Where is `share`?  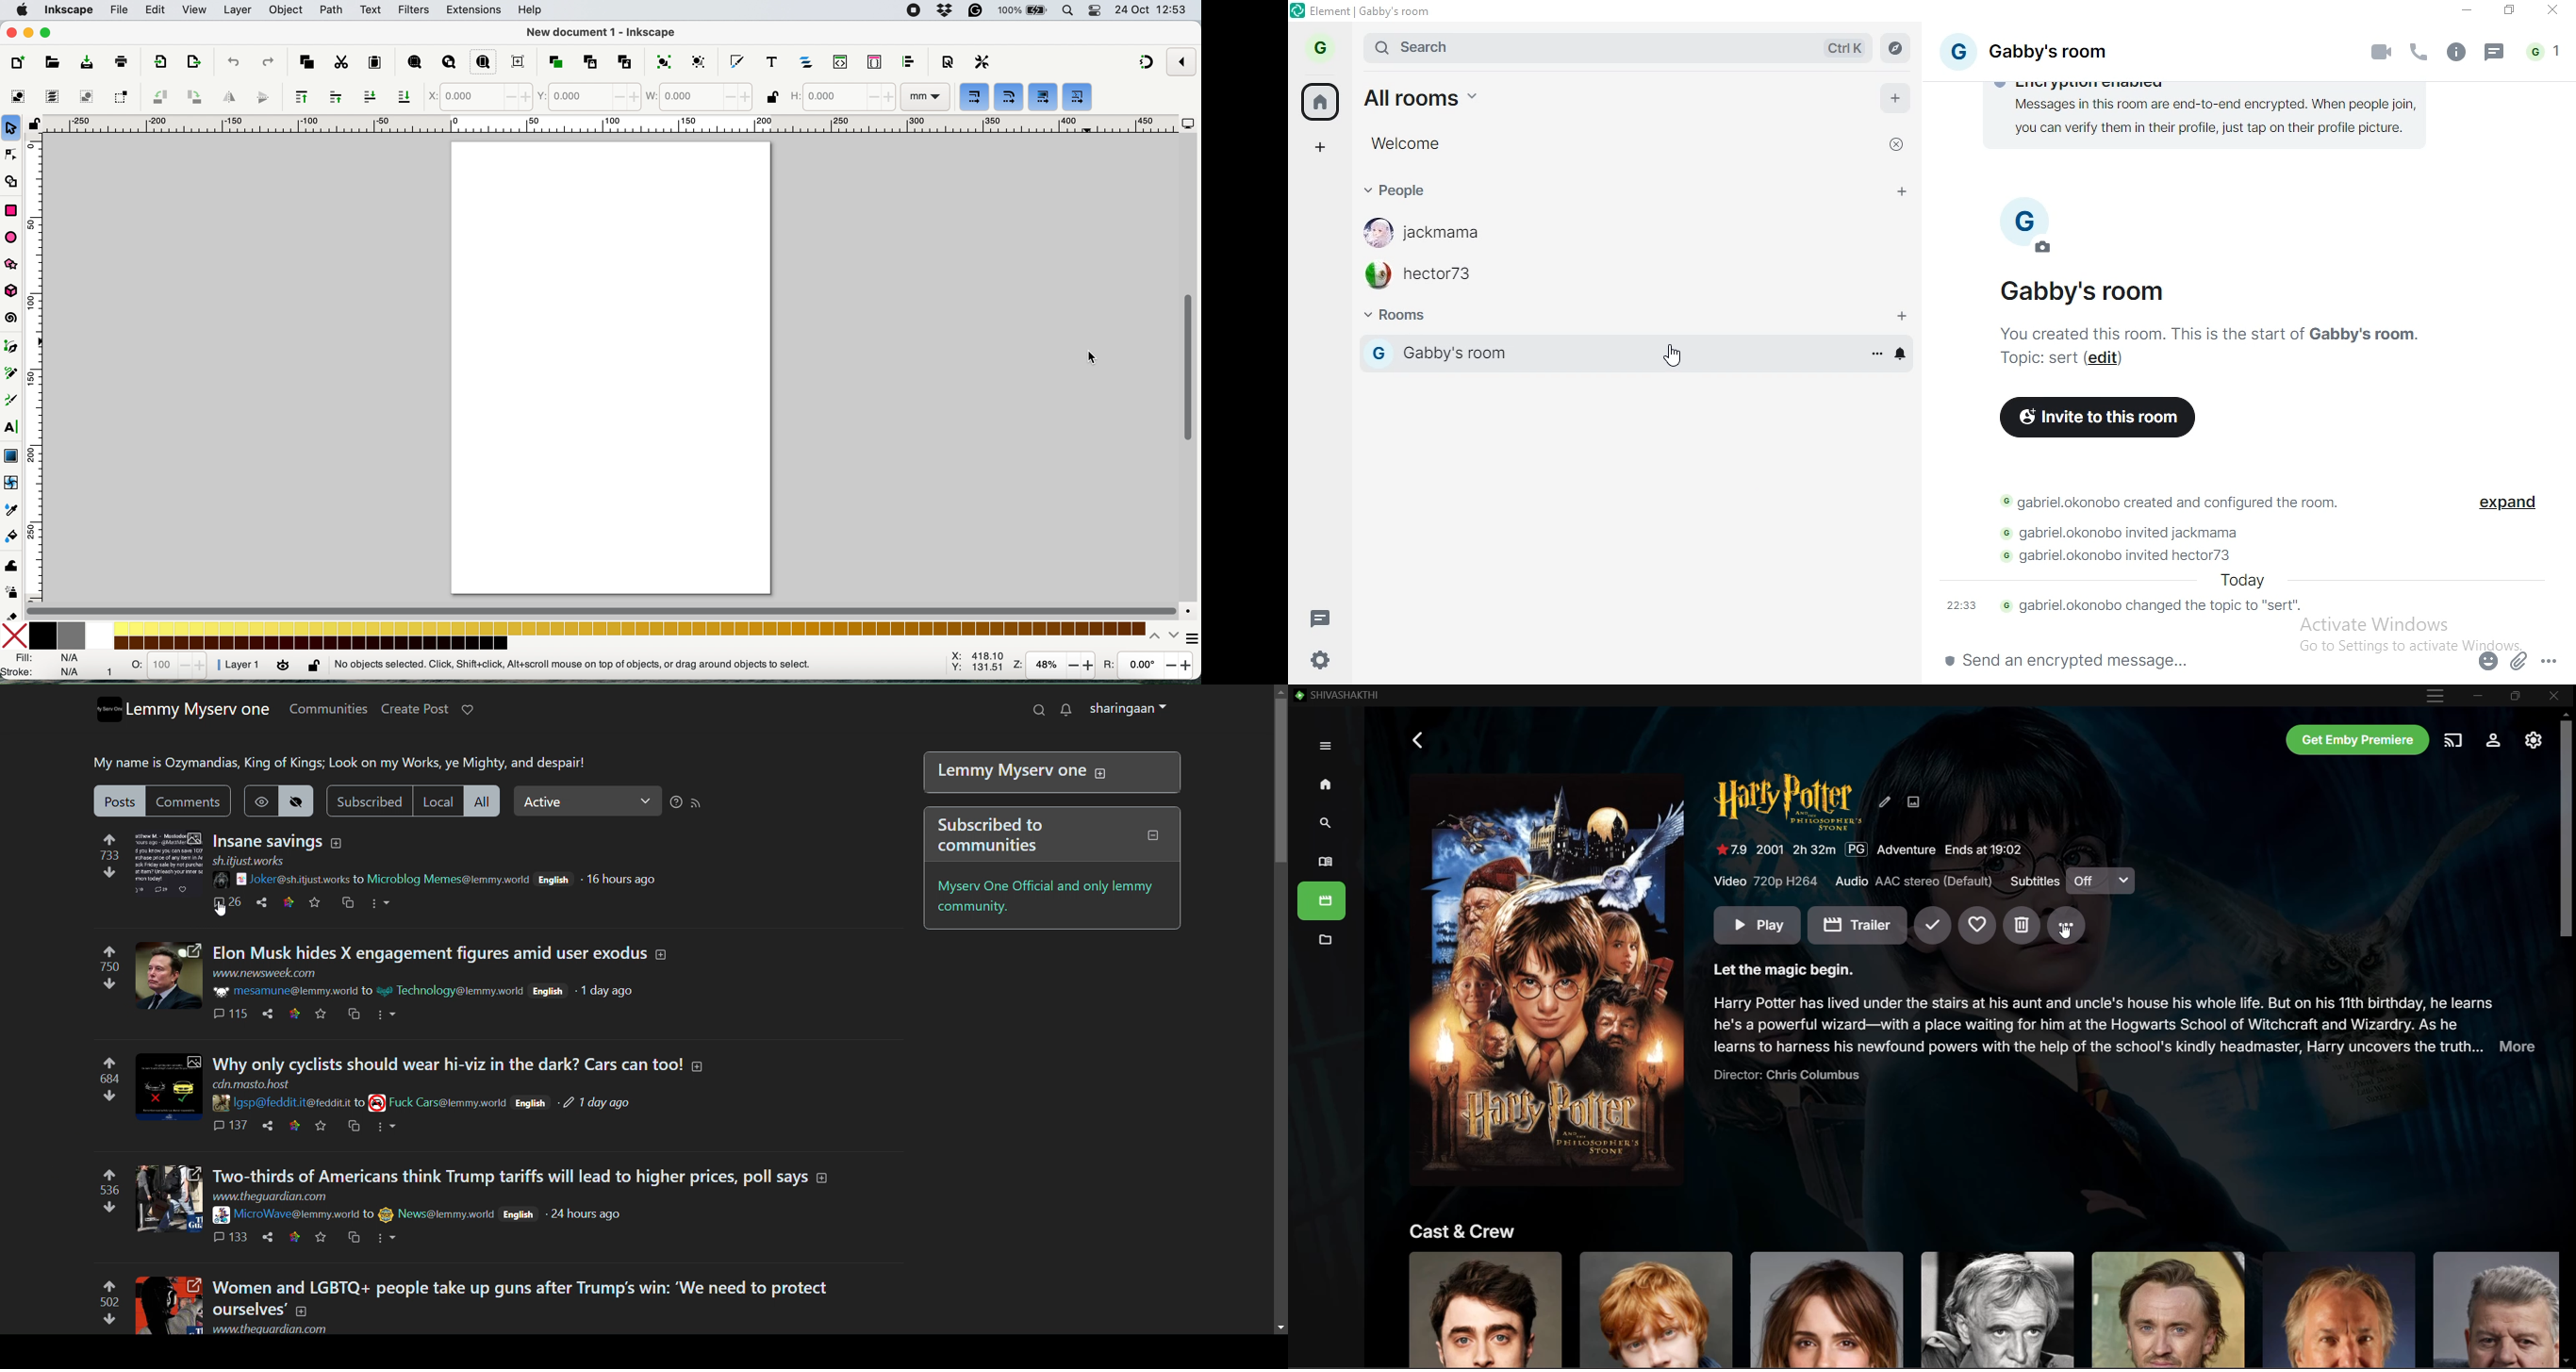 share is located at coordinates (267, 1237).